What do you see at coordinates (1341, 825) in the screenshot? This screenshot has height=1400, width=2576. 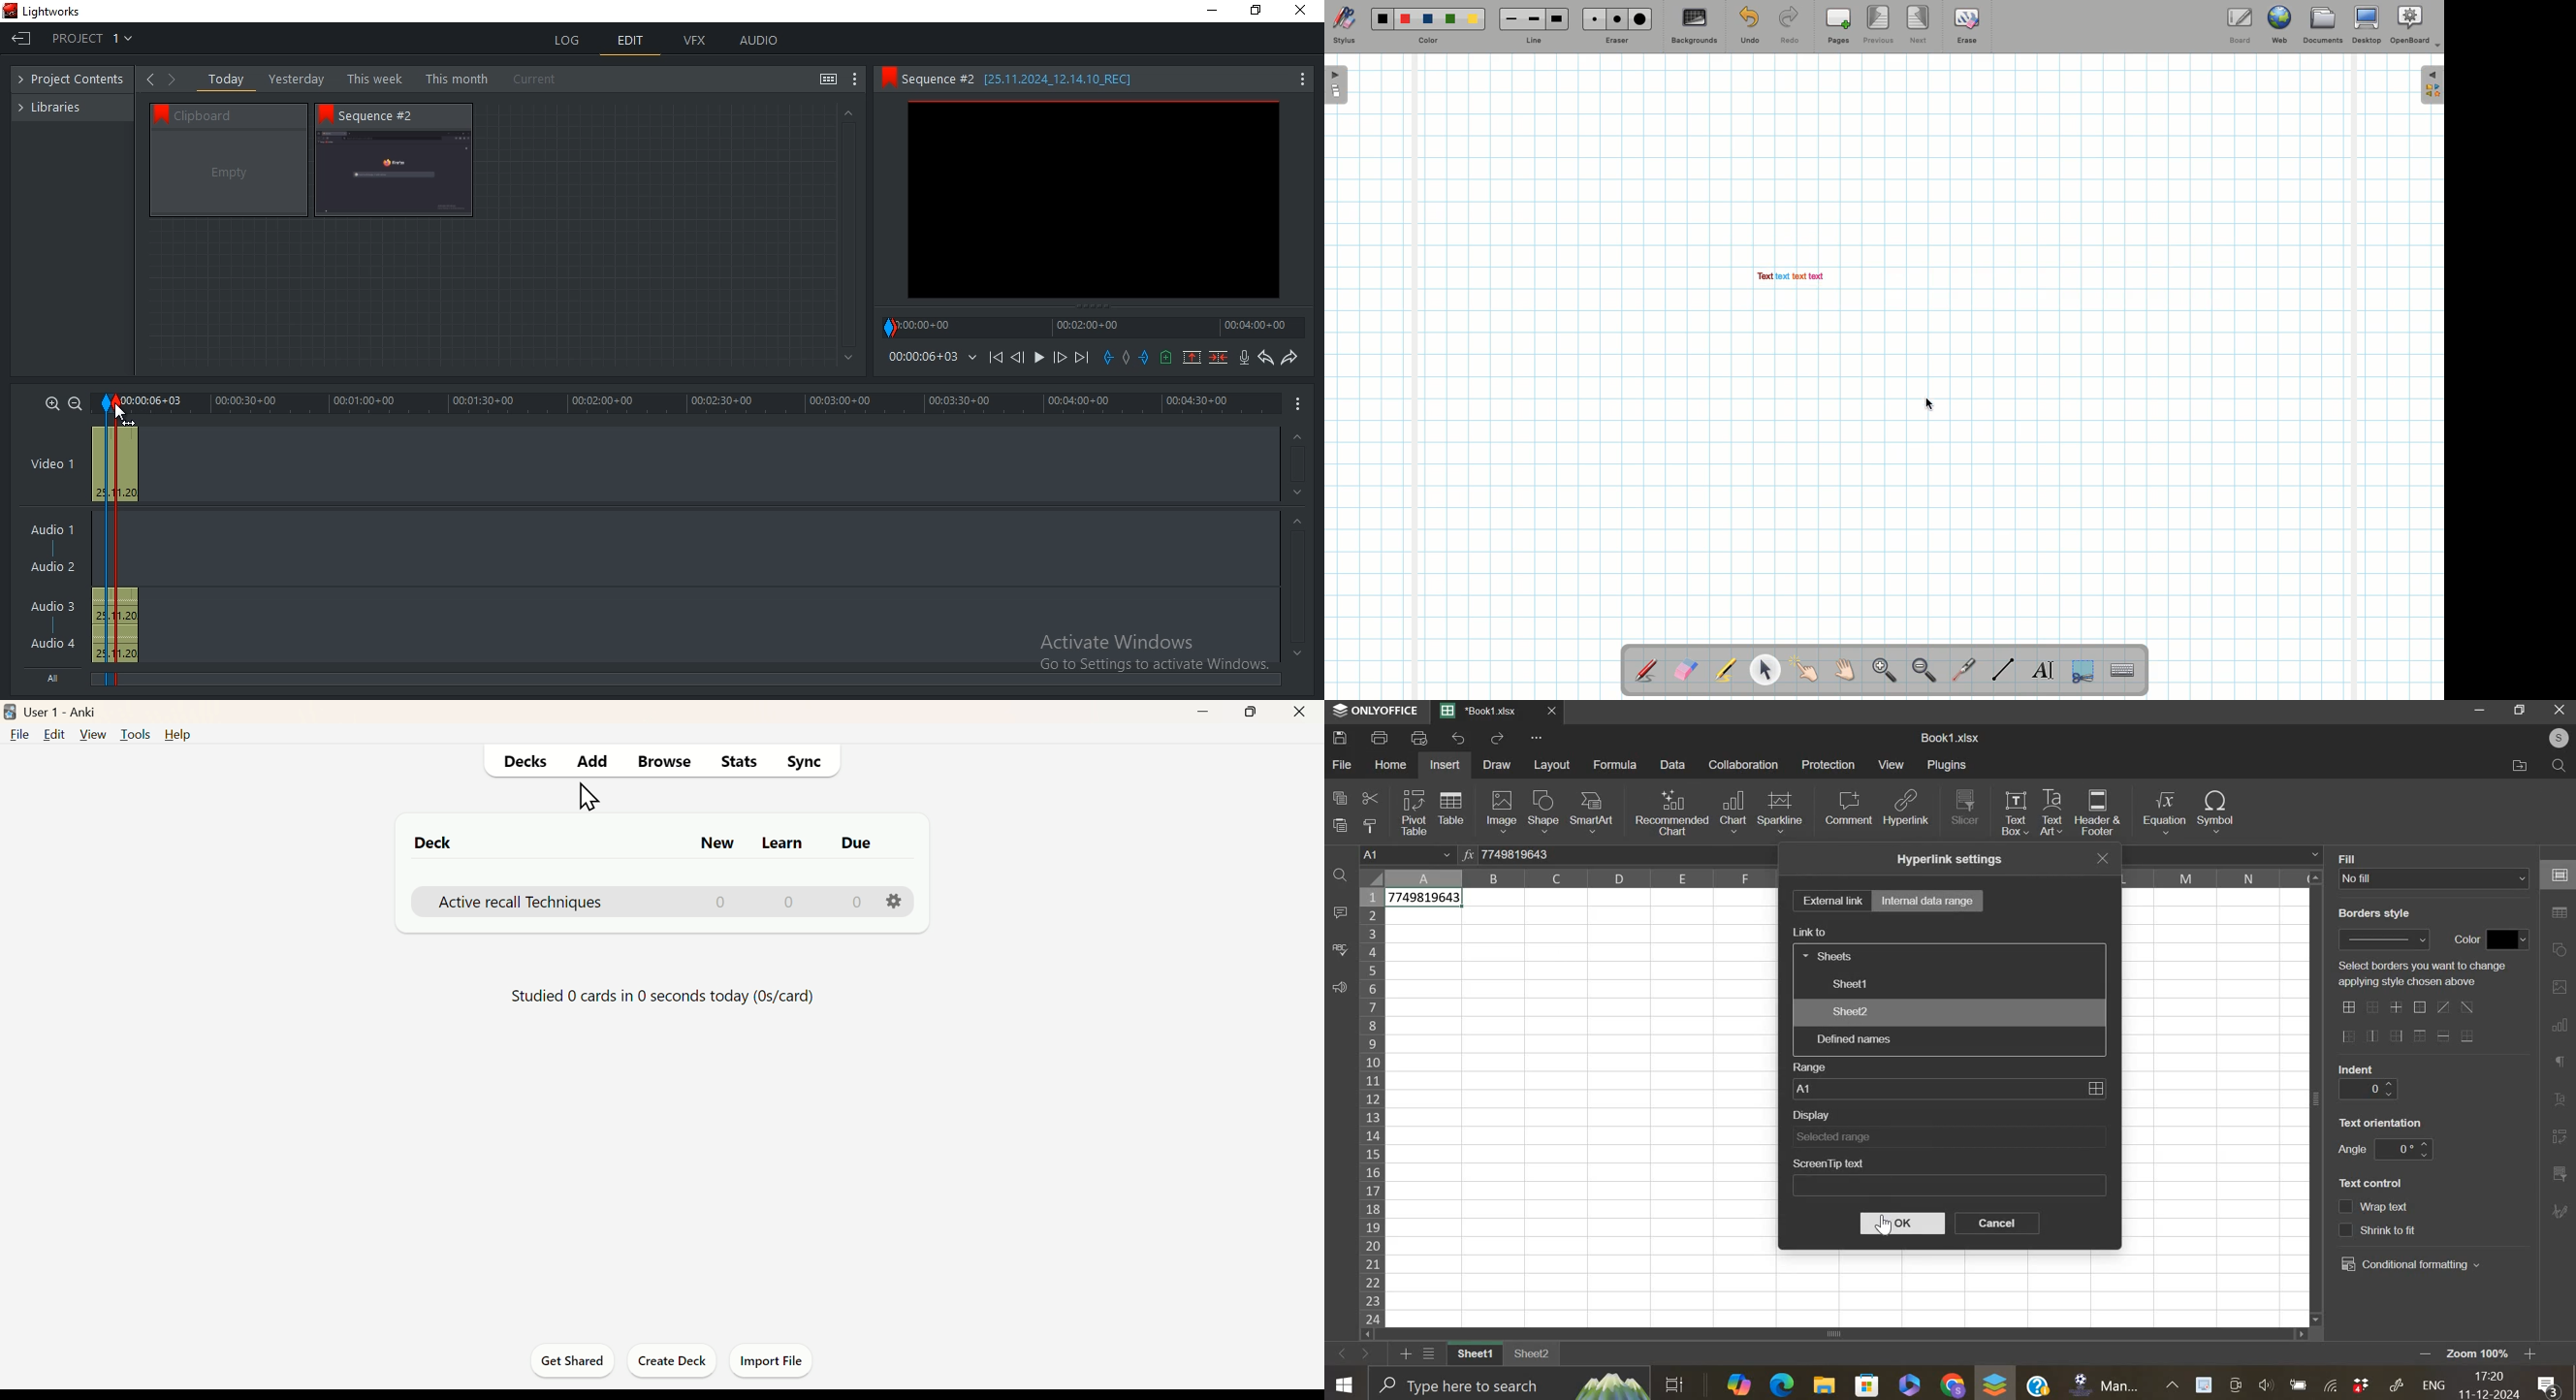 I see `paste` at bounding box center [1341, 825].